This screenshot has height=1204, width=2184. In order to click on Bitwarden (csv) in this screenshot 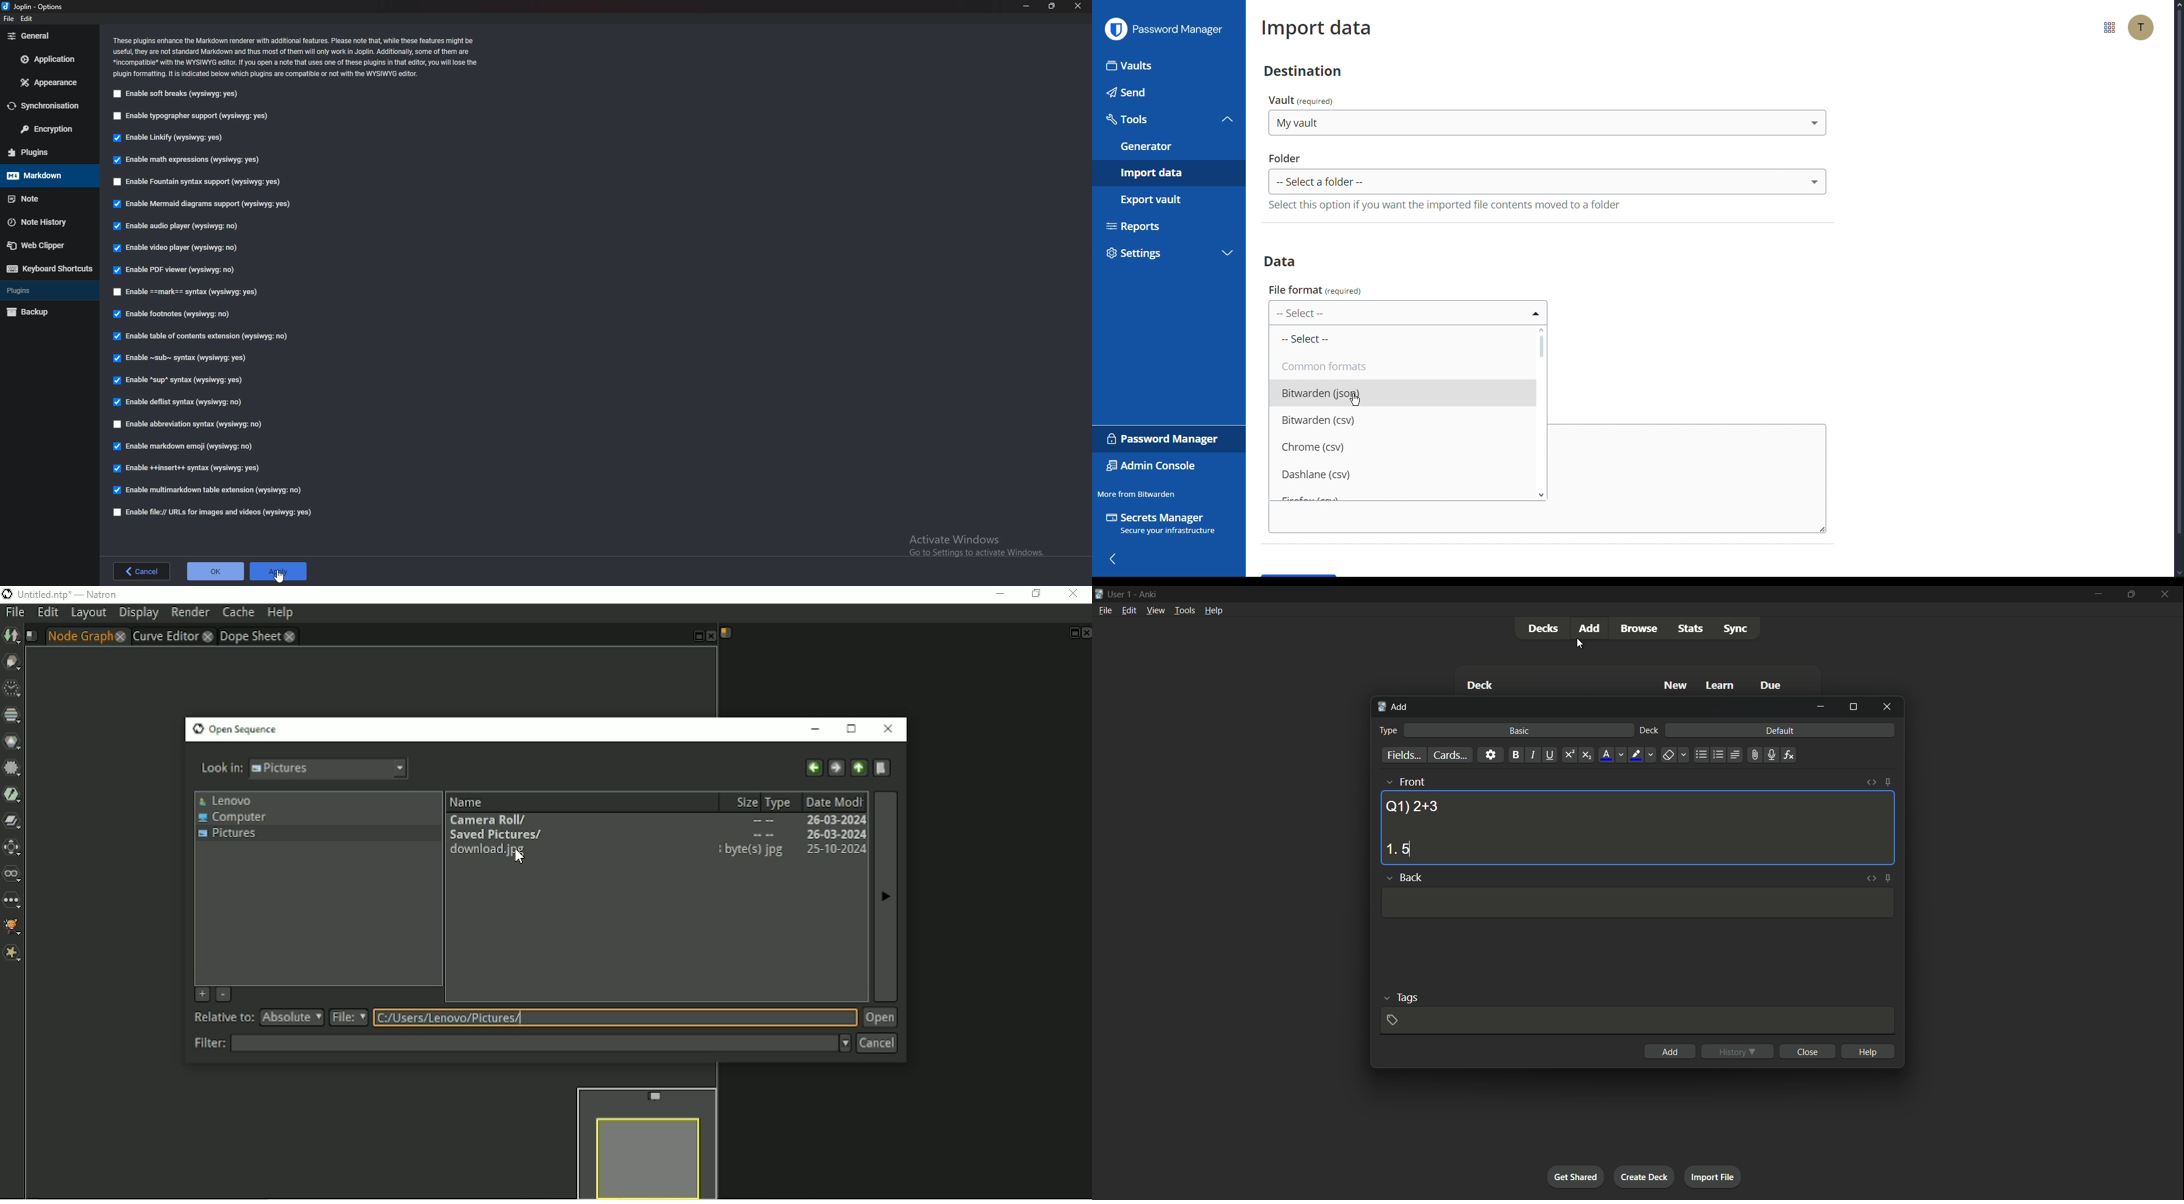, I will do `click(1405, 421)`.